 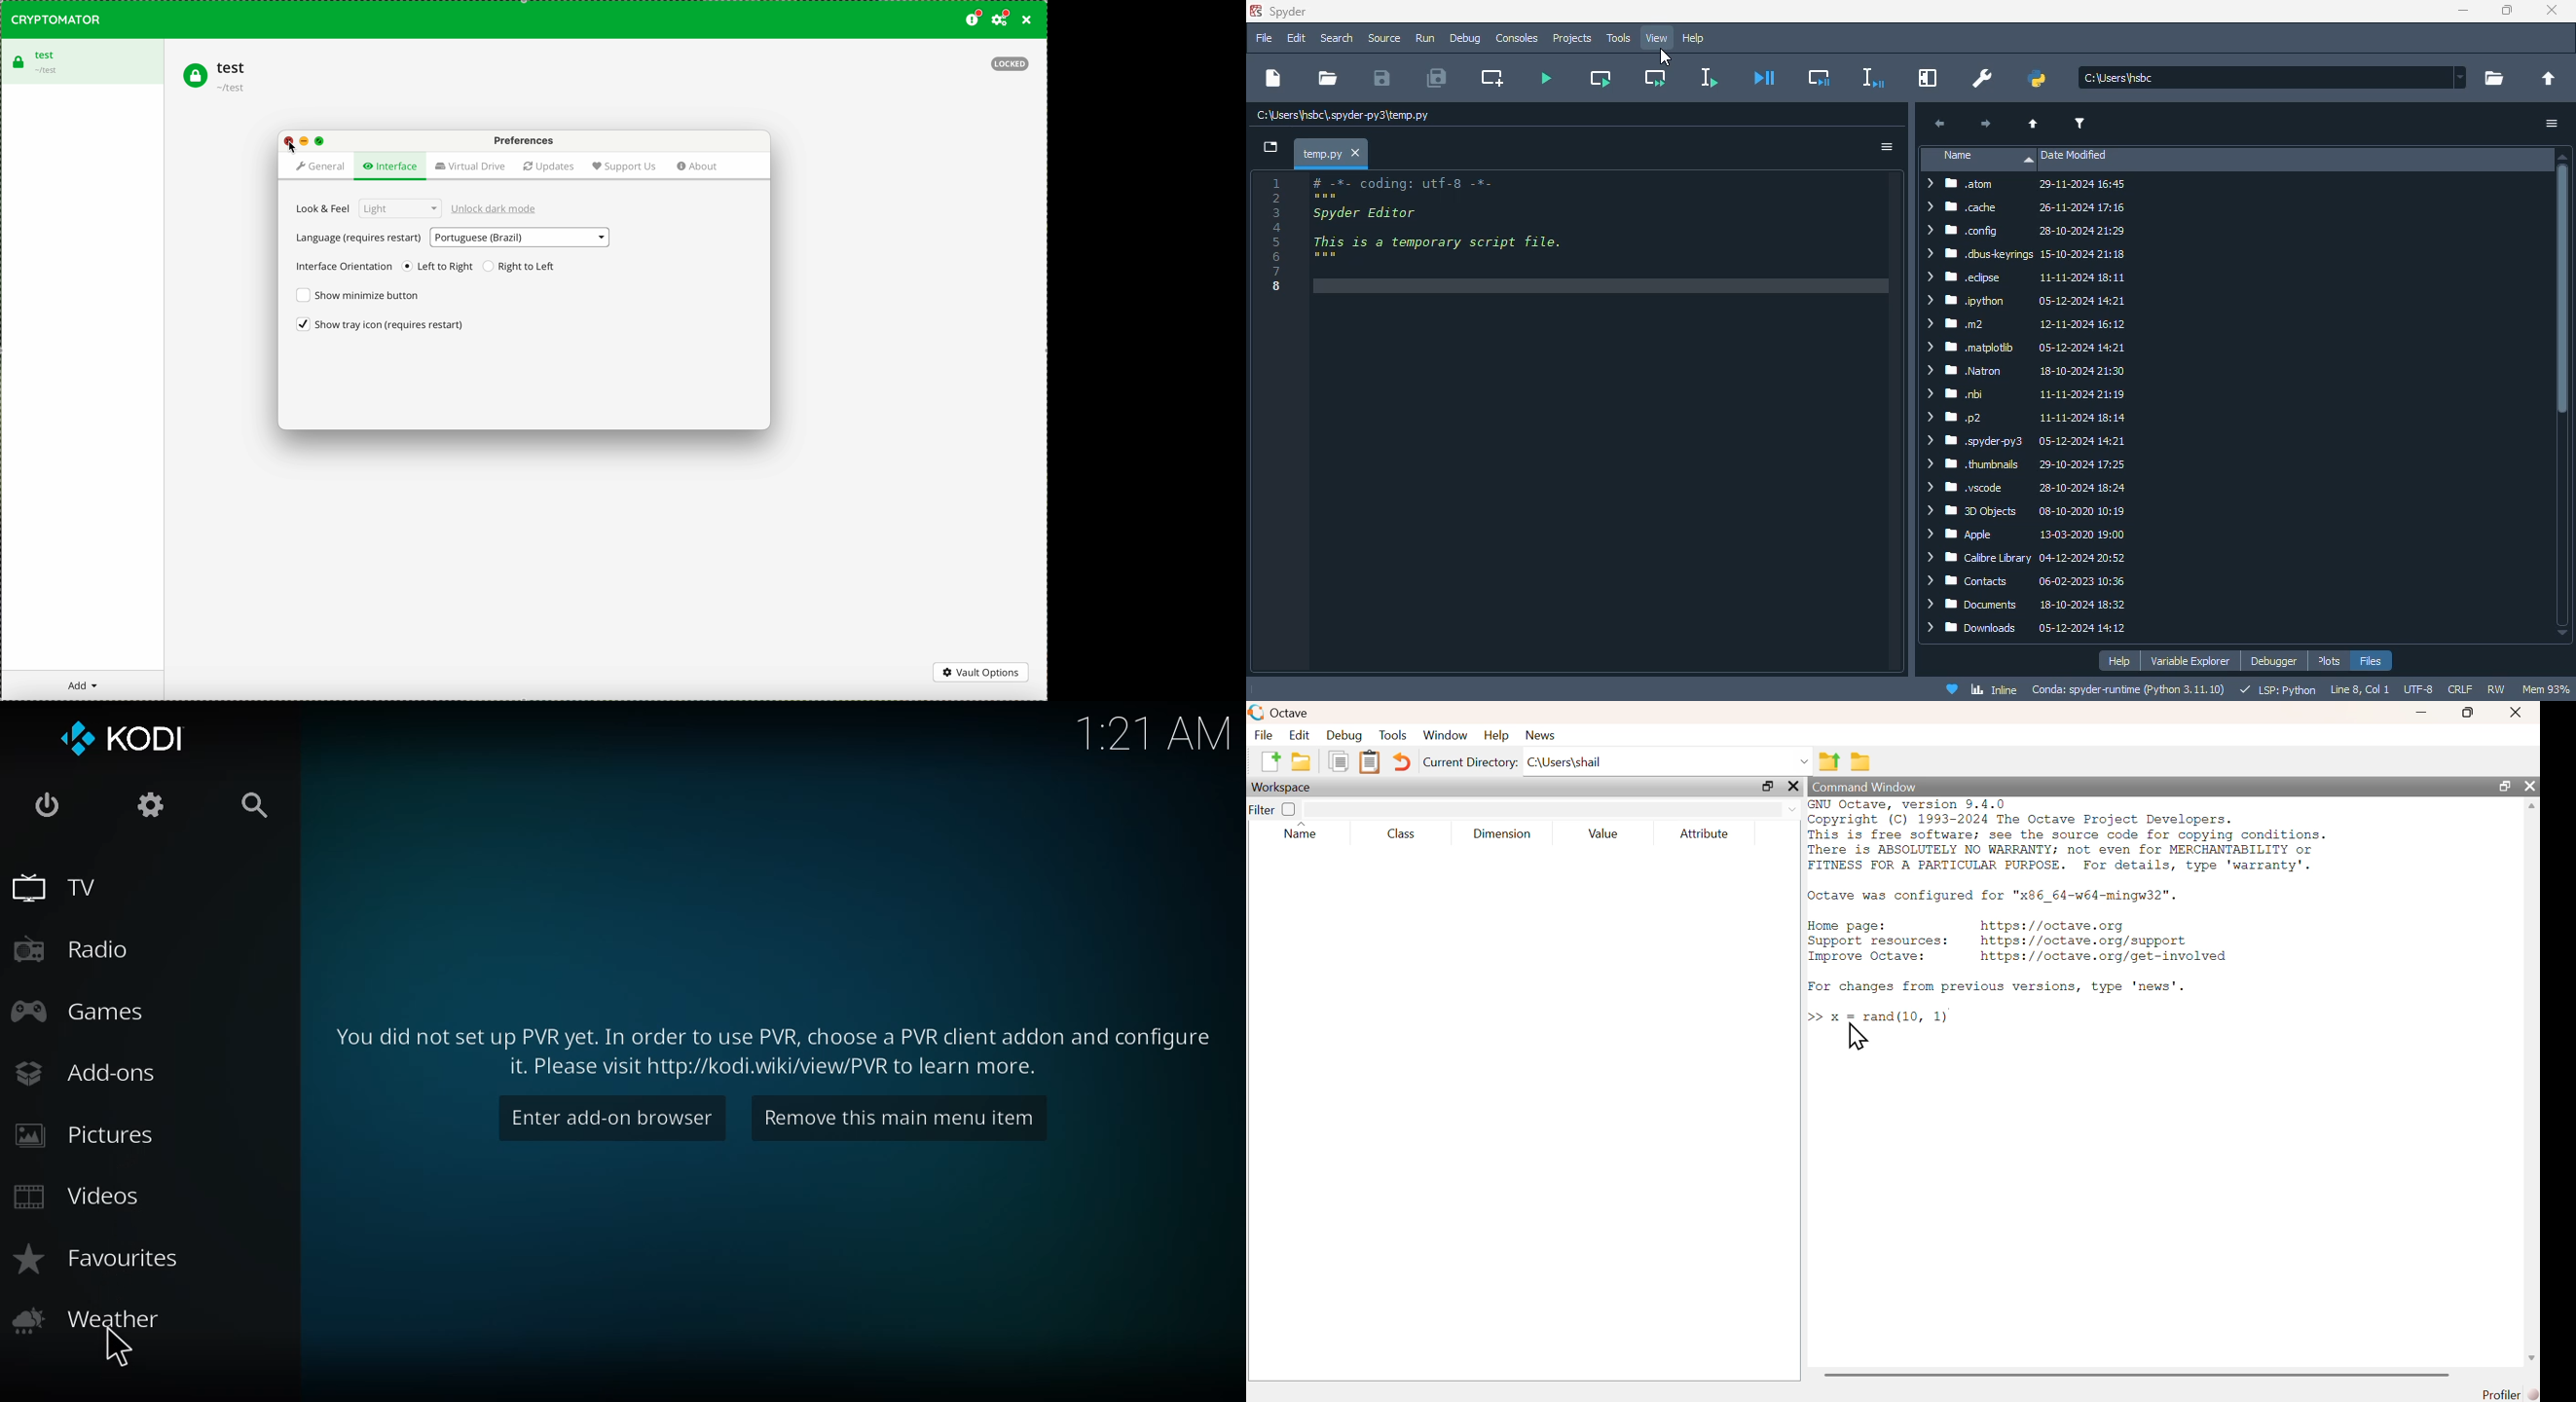 I want to click on radio, so click(x=68, y=948).